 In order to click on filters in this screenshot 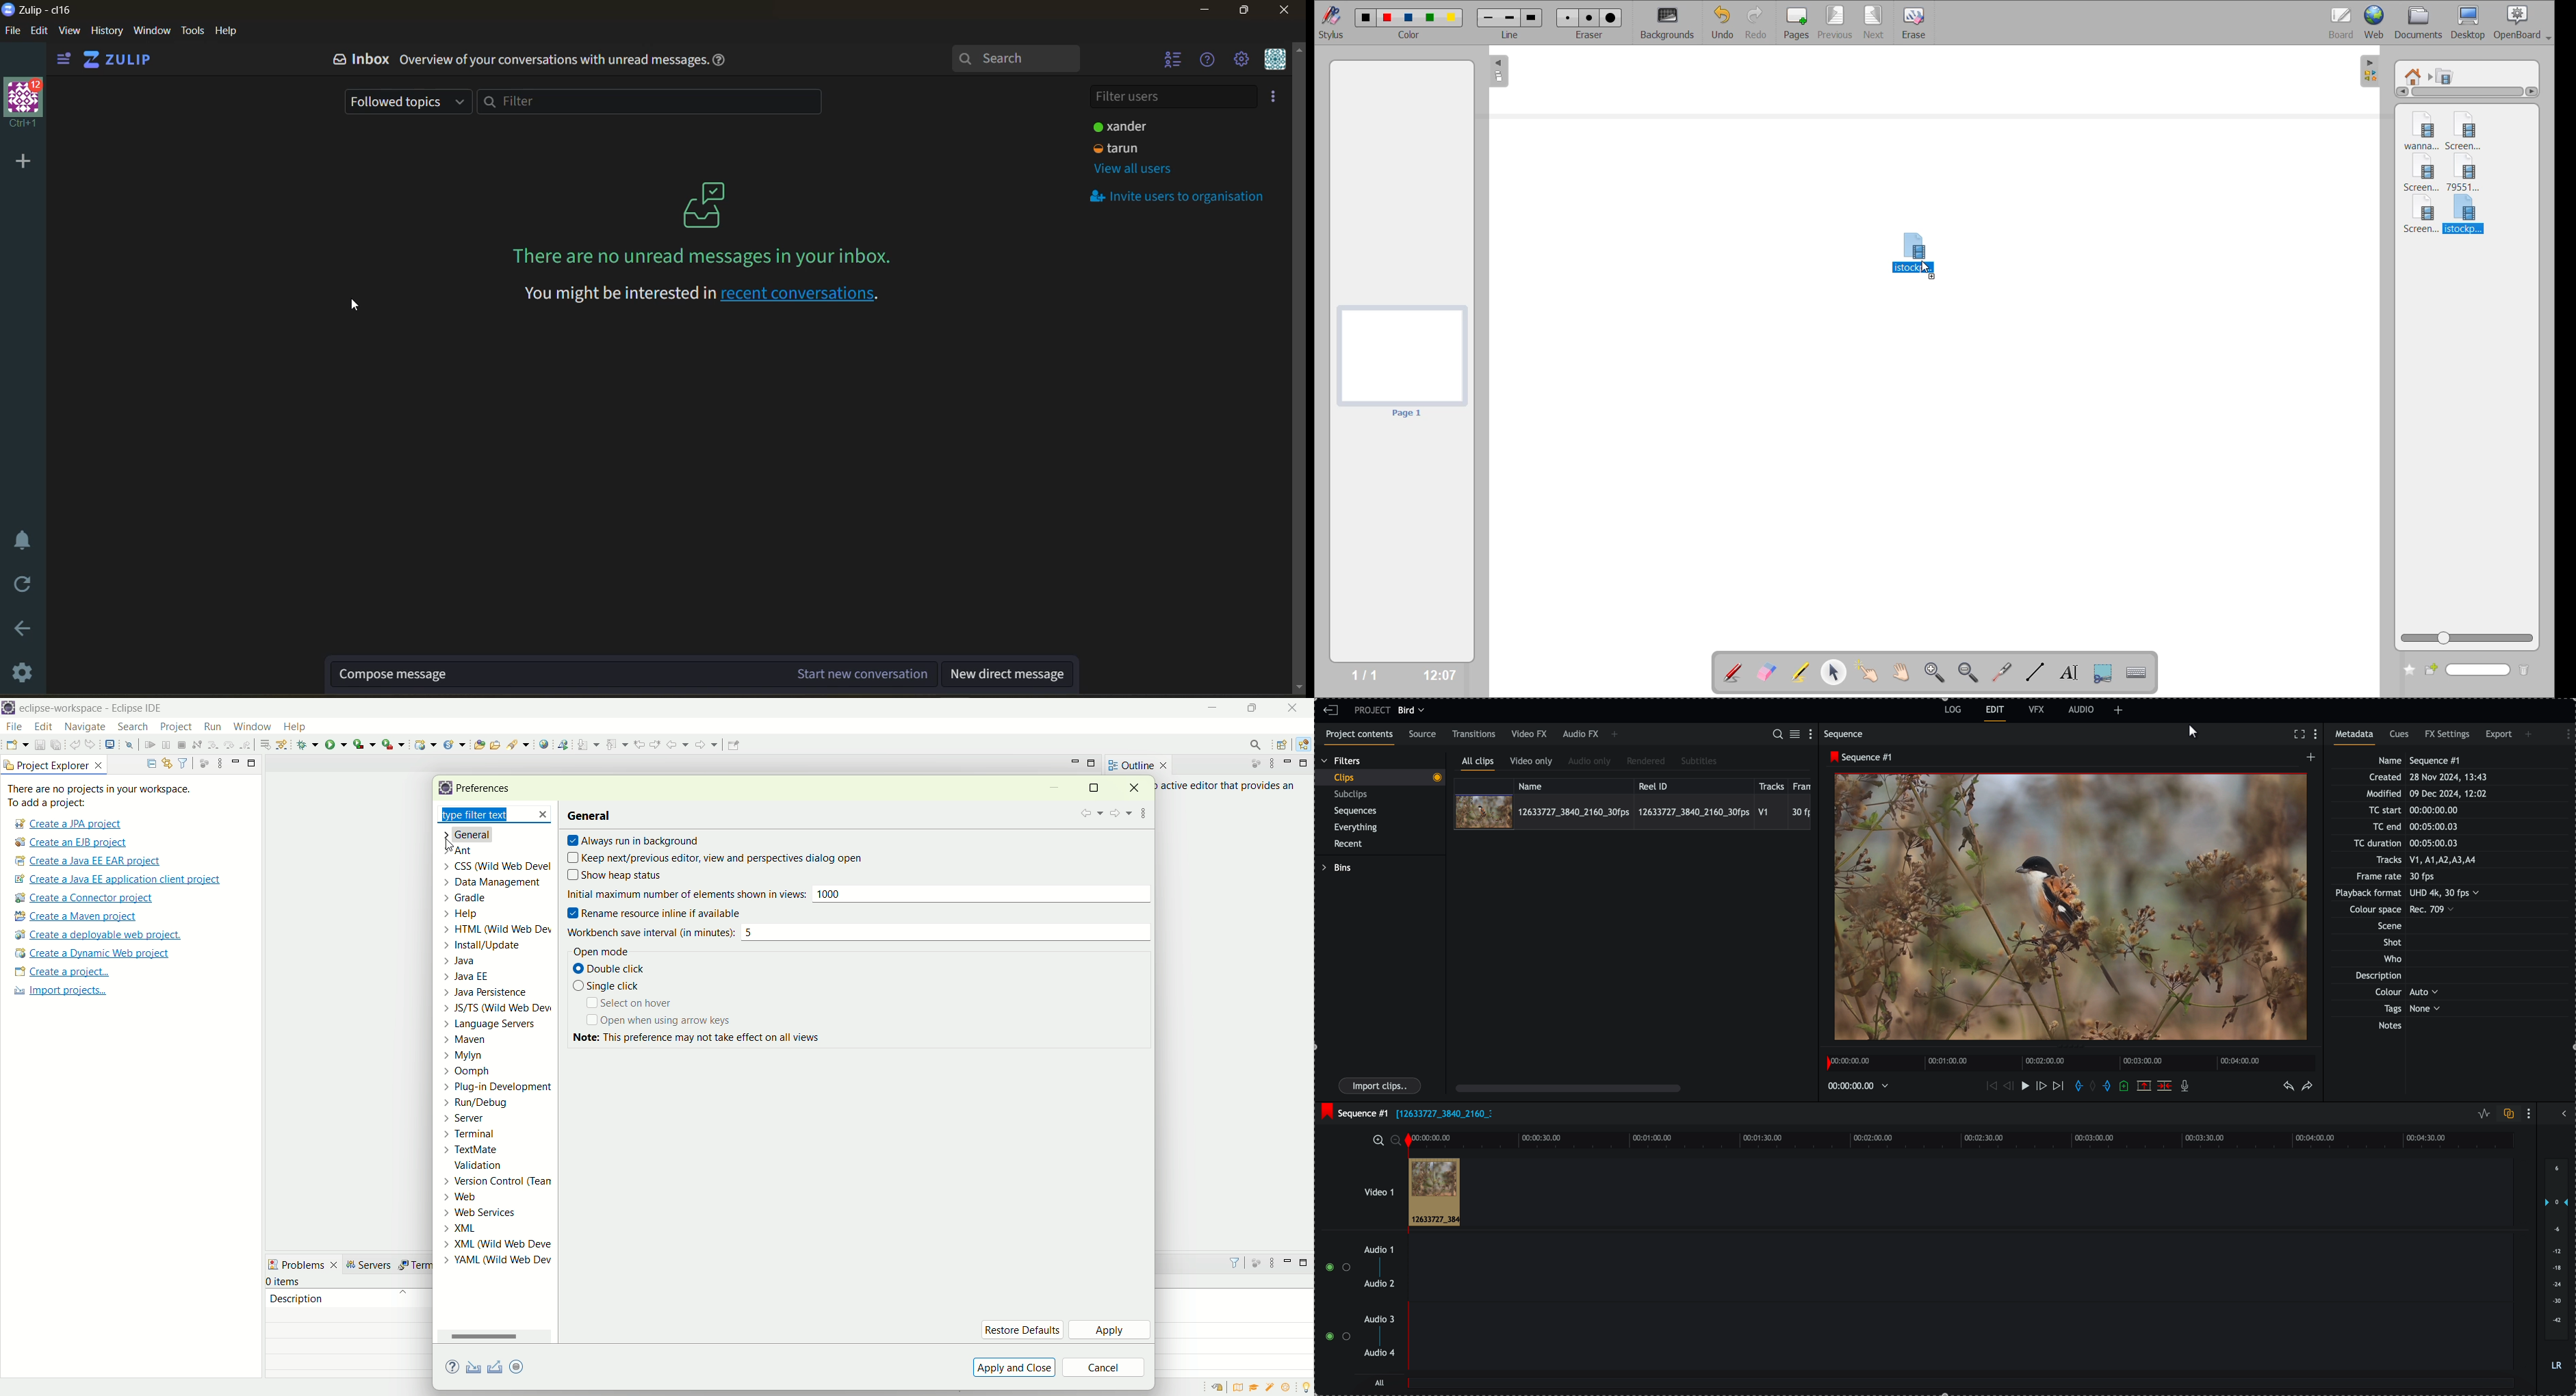, I will do `click(1342, 761)`.